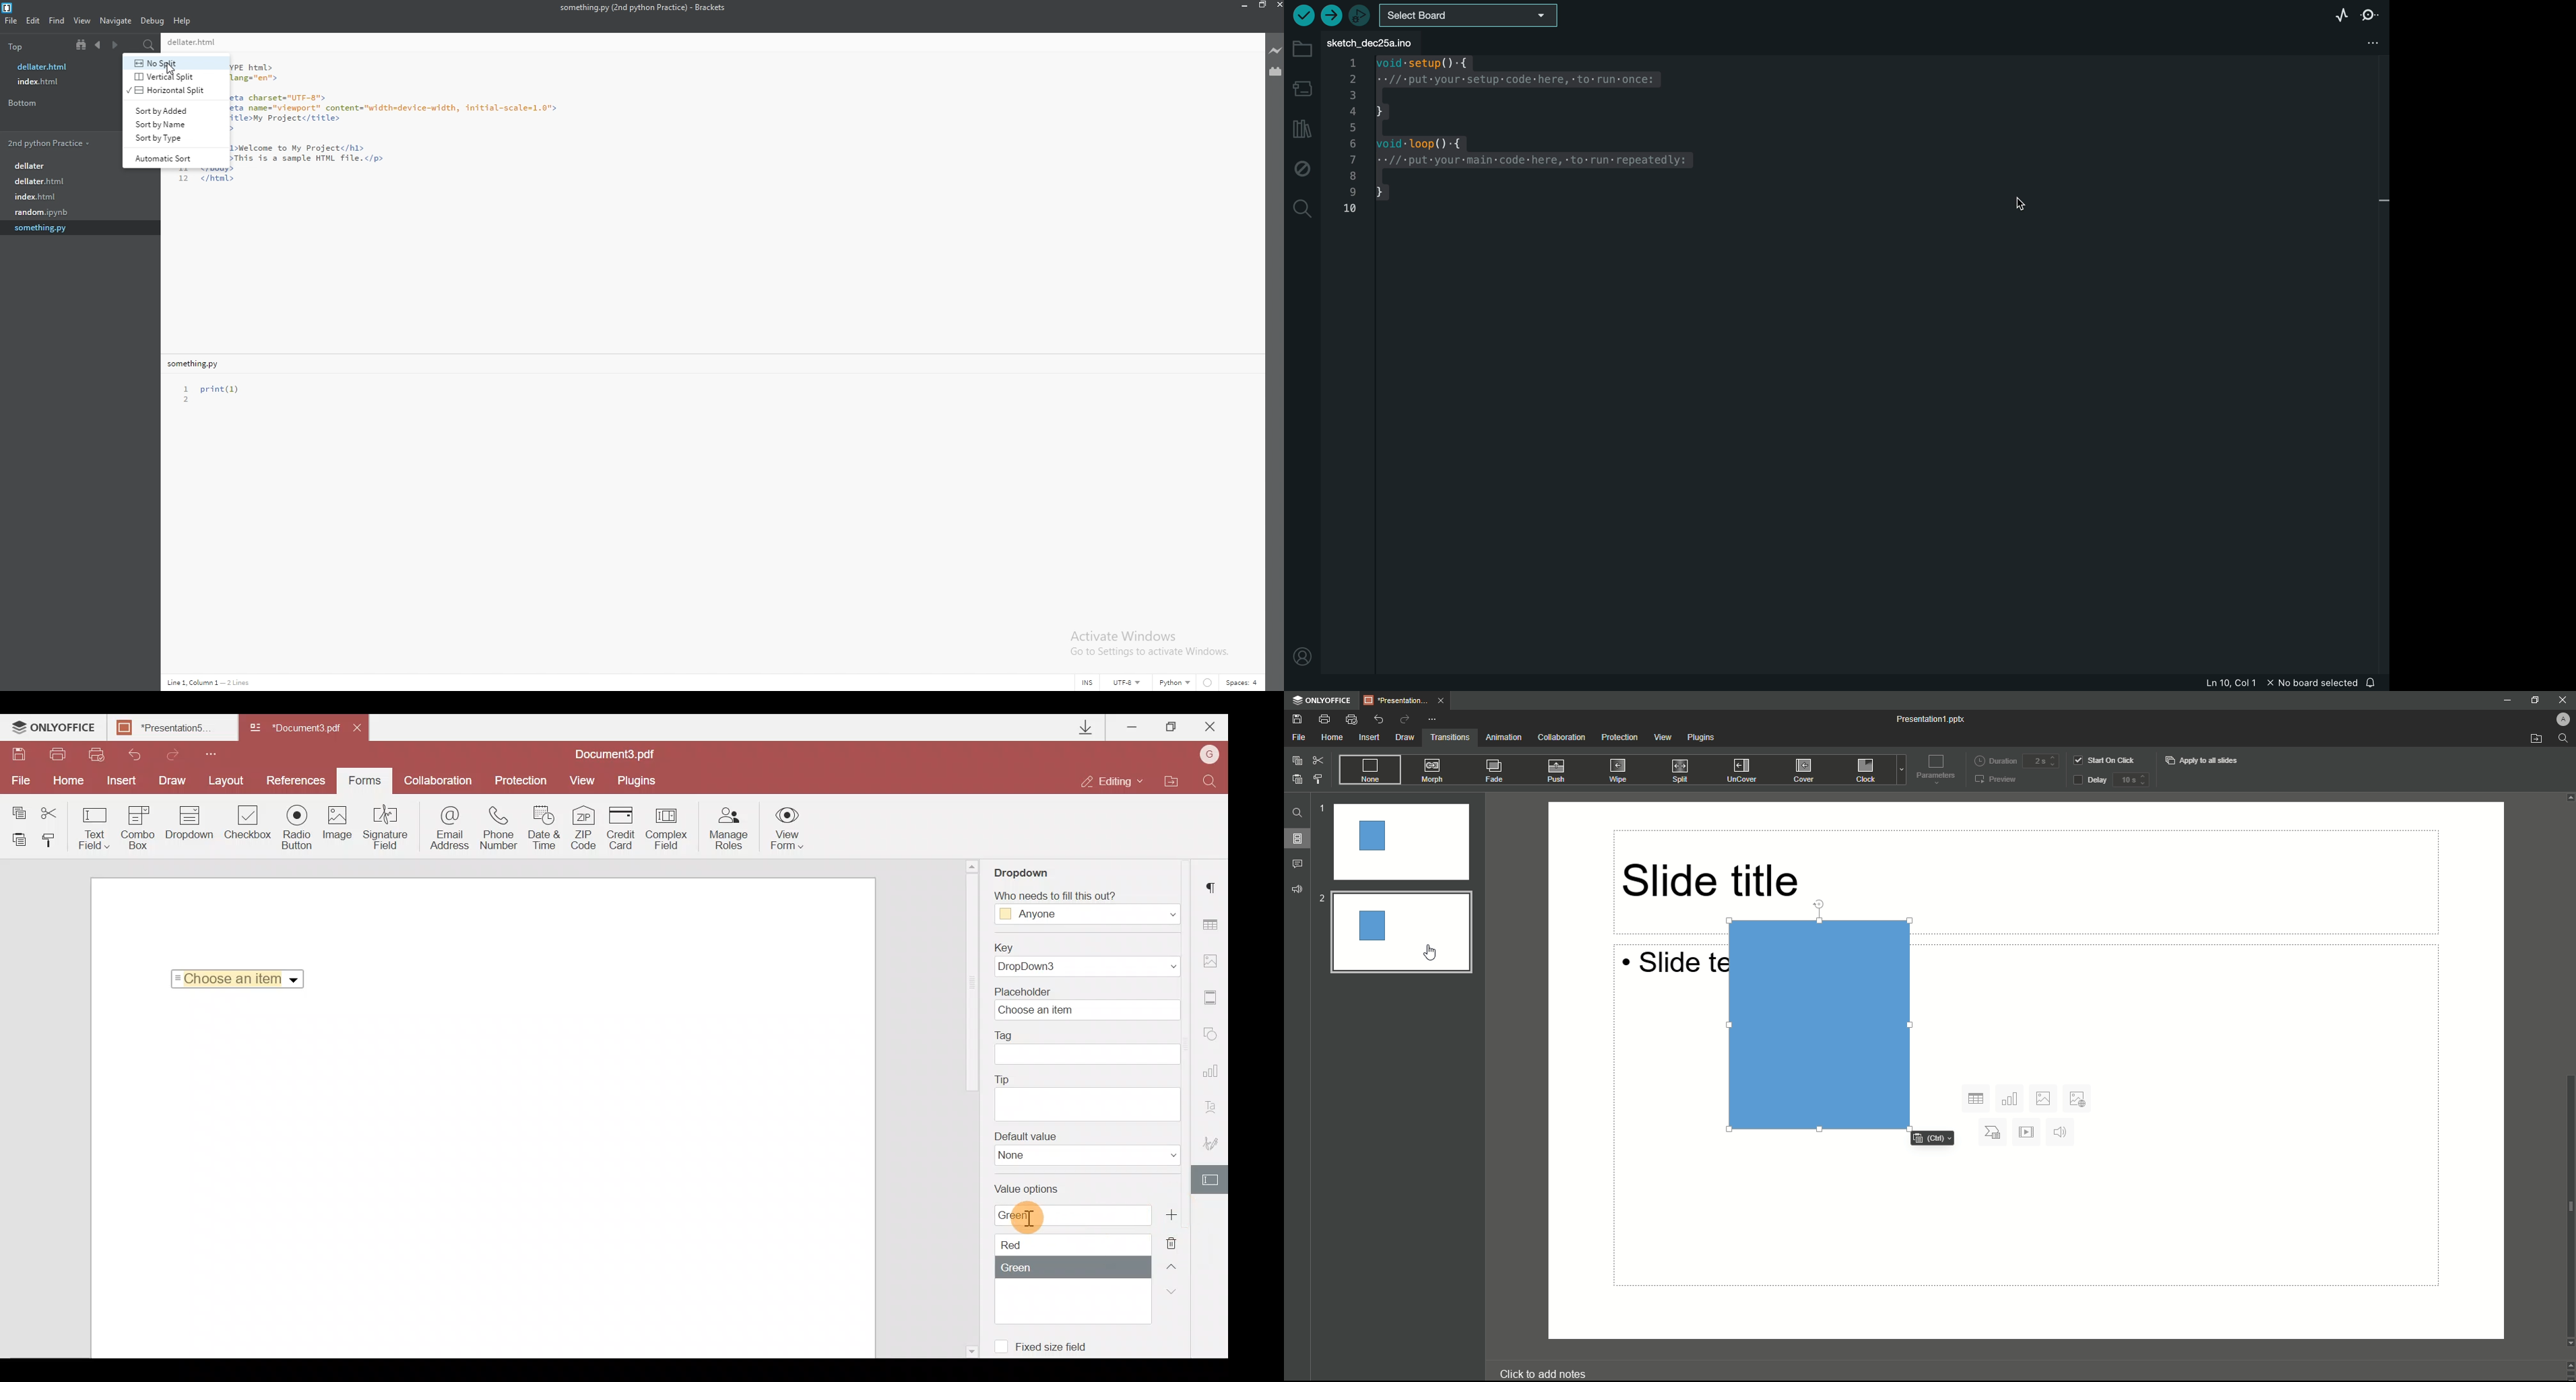  Describe the element at coordinates (113, 45) in the screenshot. I see `next` at that location.